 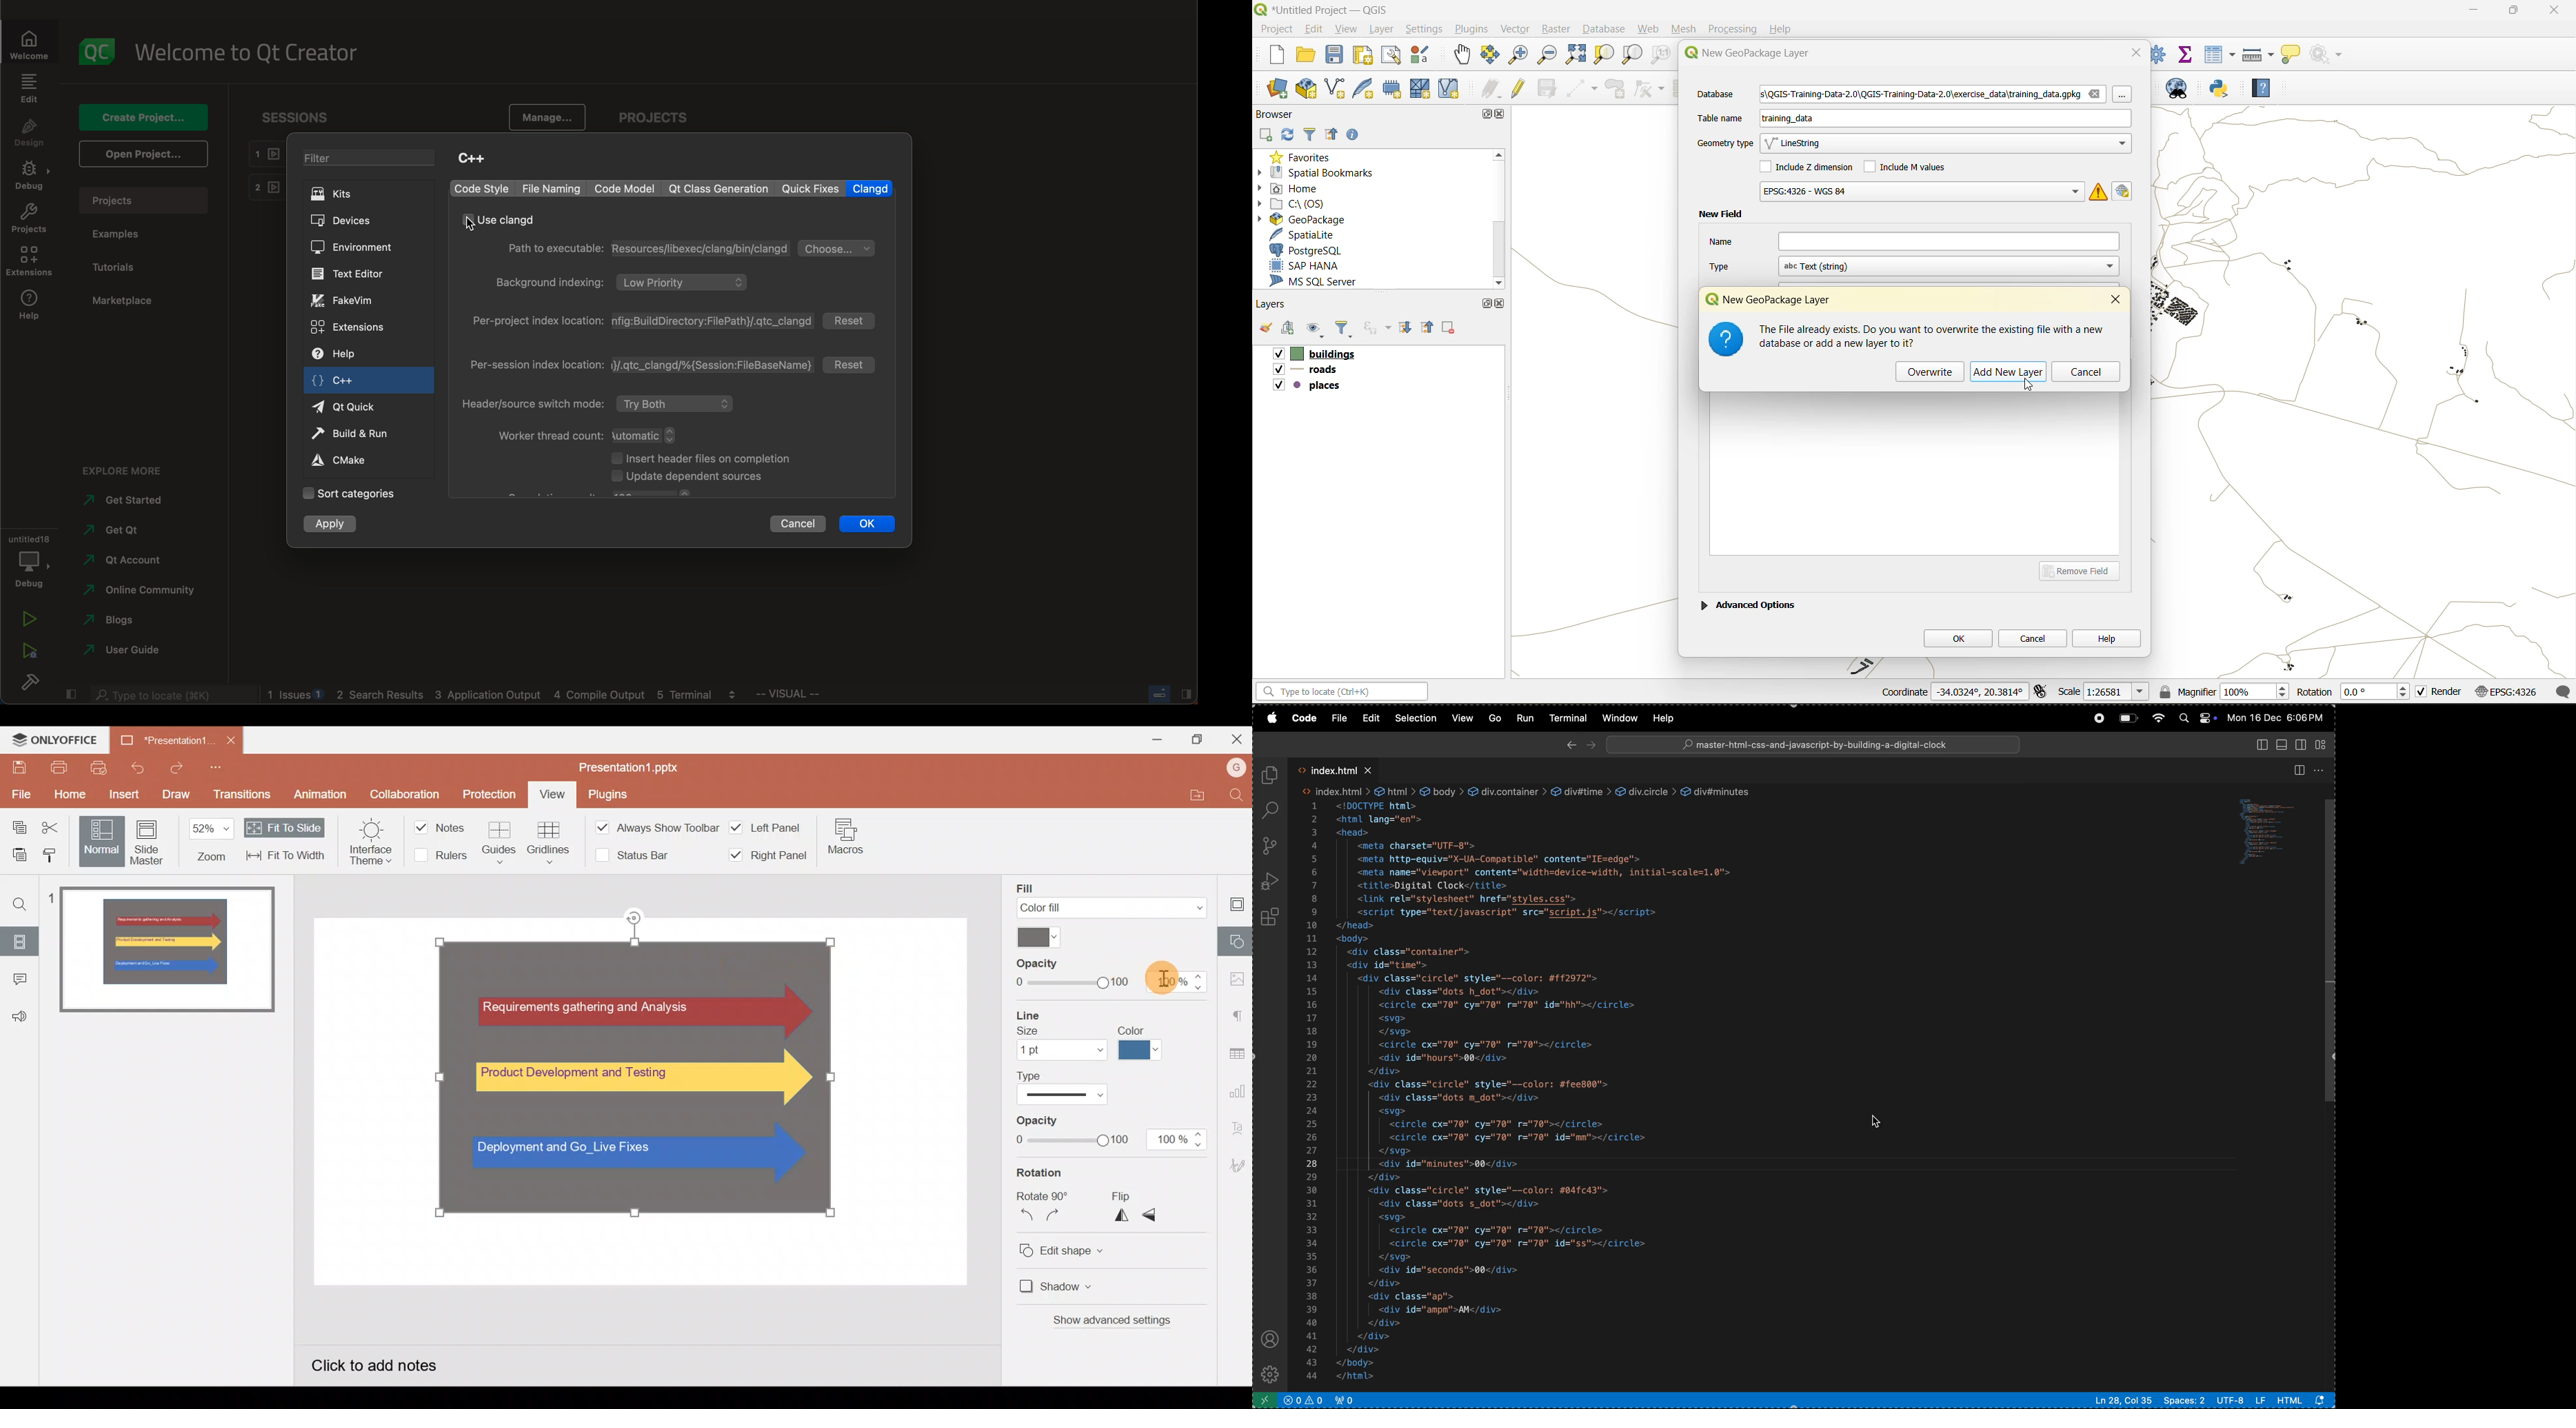 What do you see at coordinates (476, 160) in the screenshot?
I see `C++` at bounding box center [476, 160].